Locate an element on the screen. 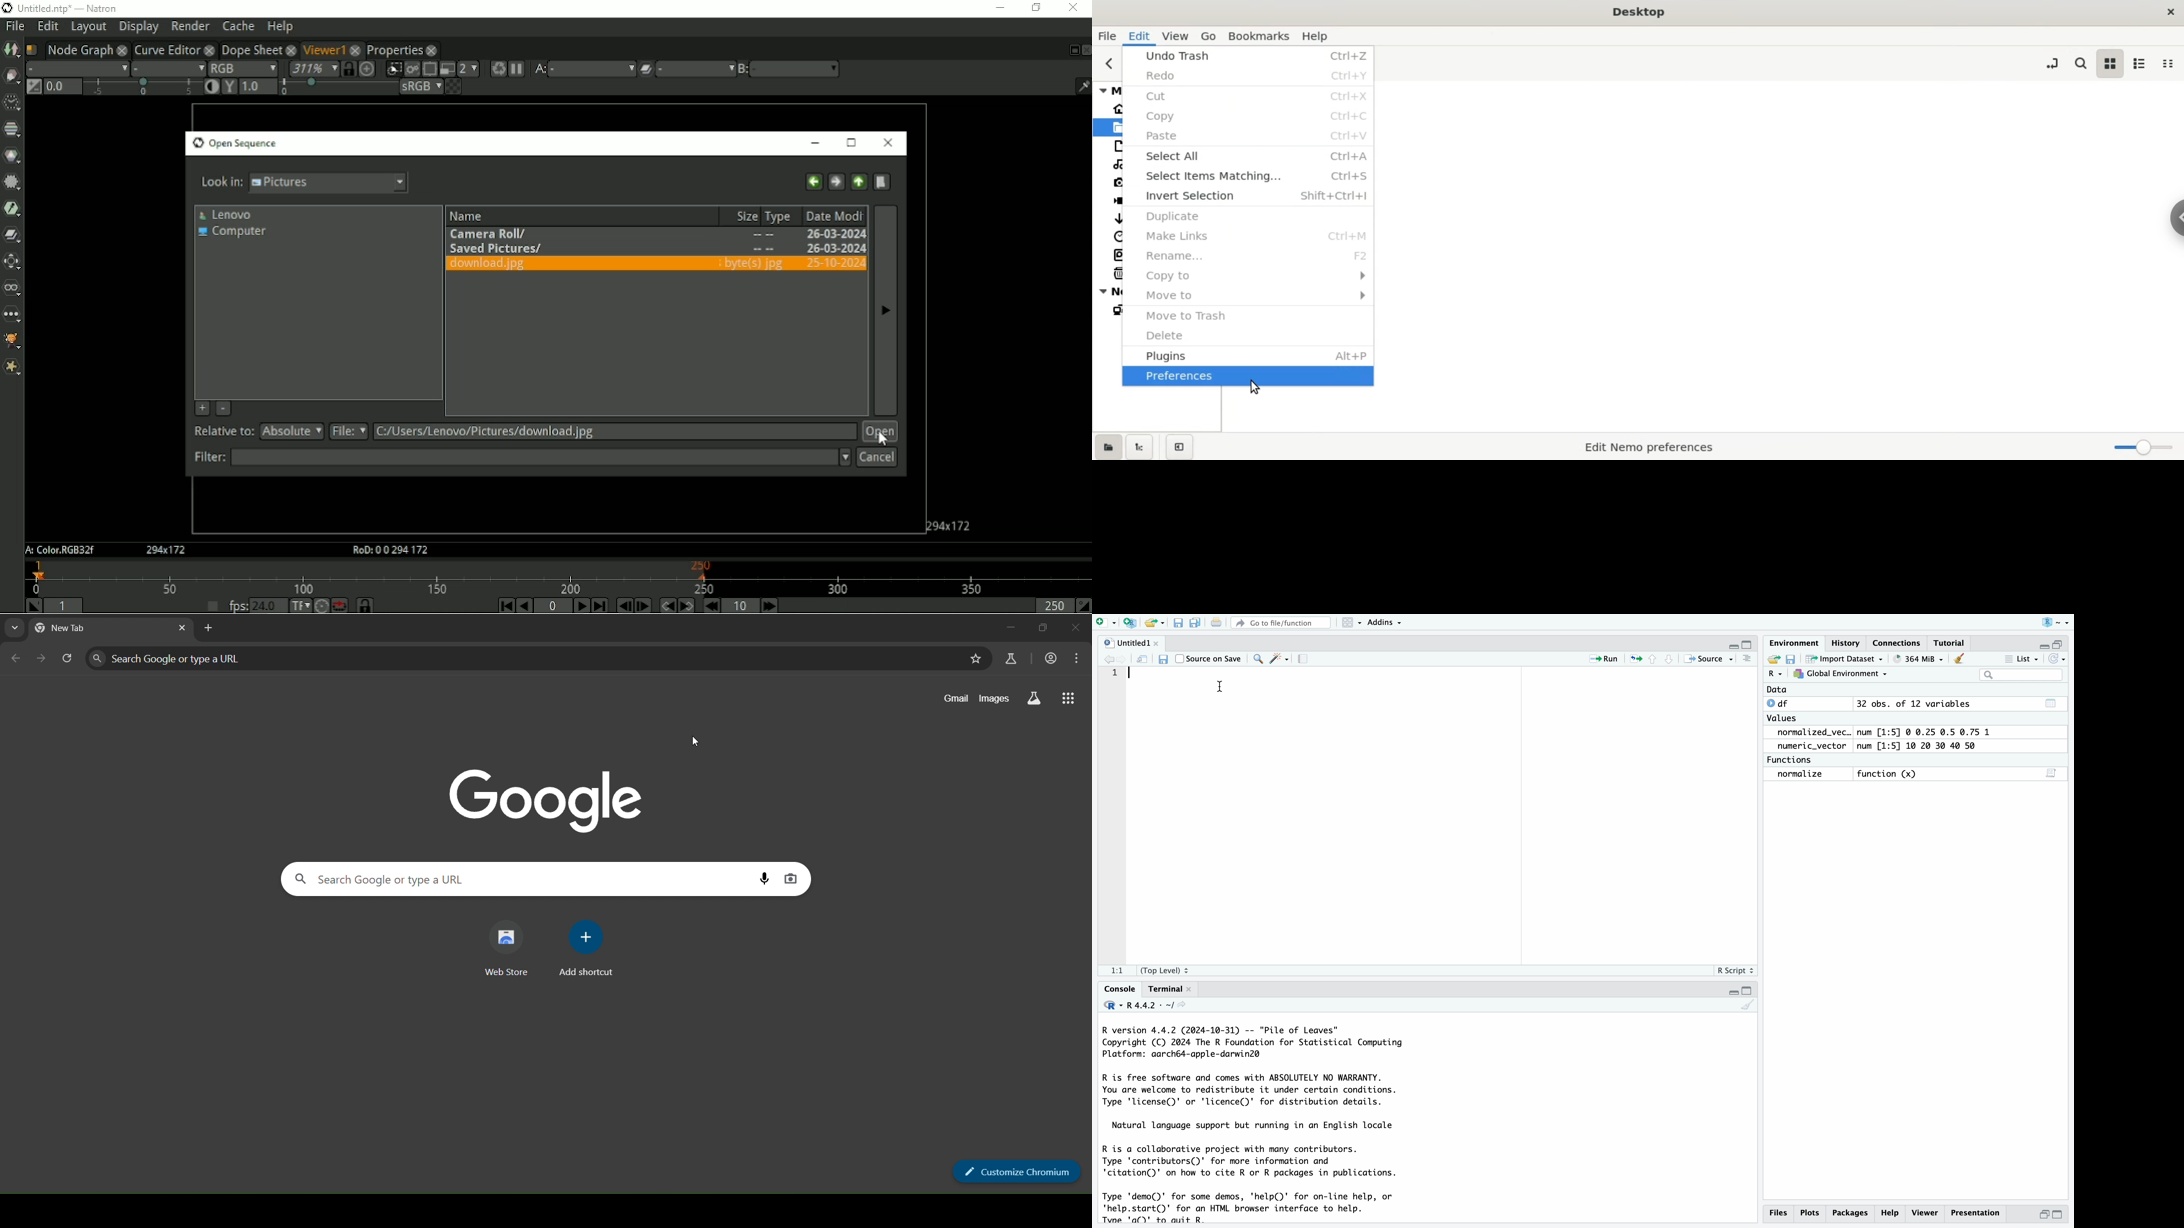 The height and width of the screenshot is (1232, 2184). search panel is located at coordinates (437, 881).